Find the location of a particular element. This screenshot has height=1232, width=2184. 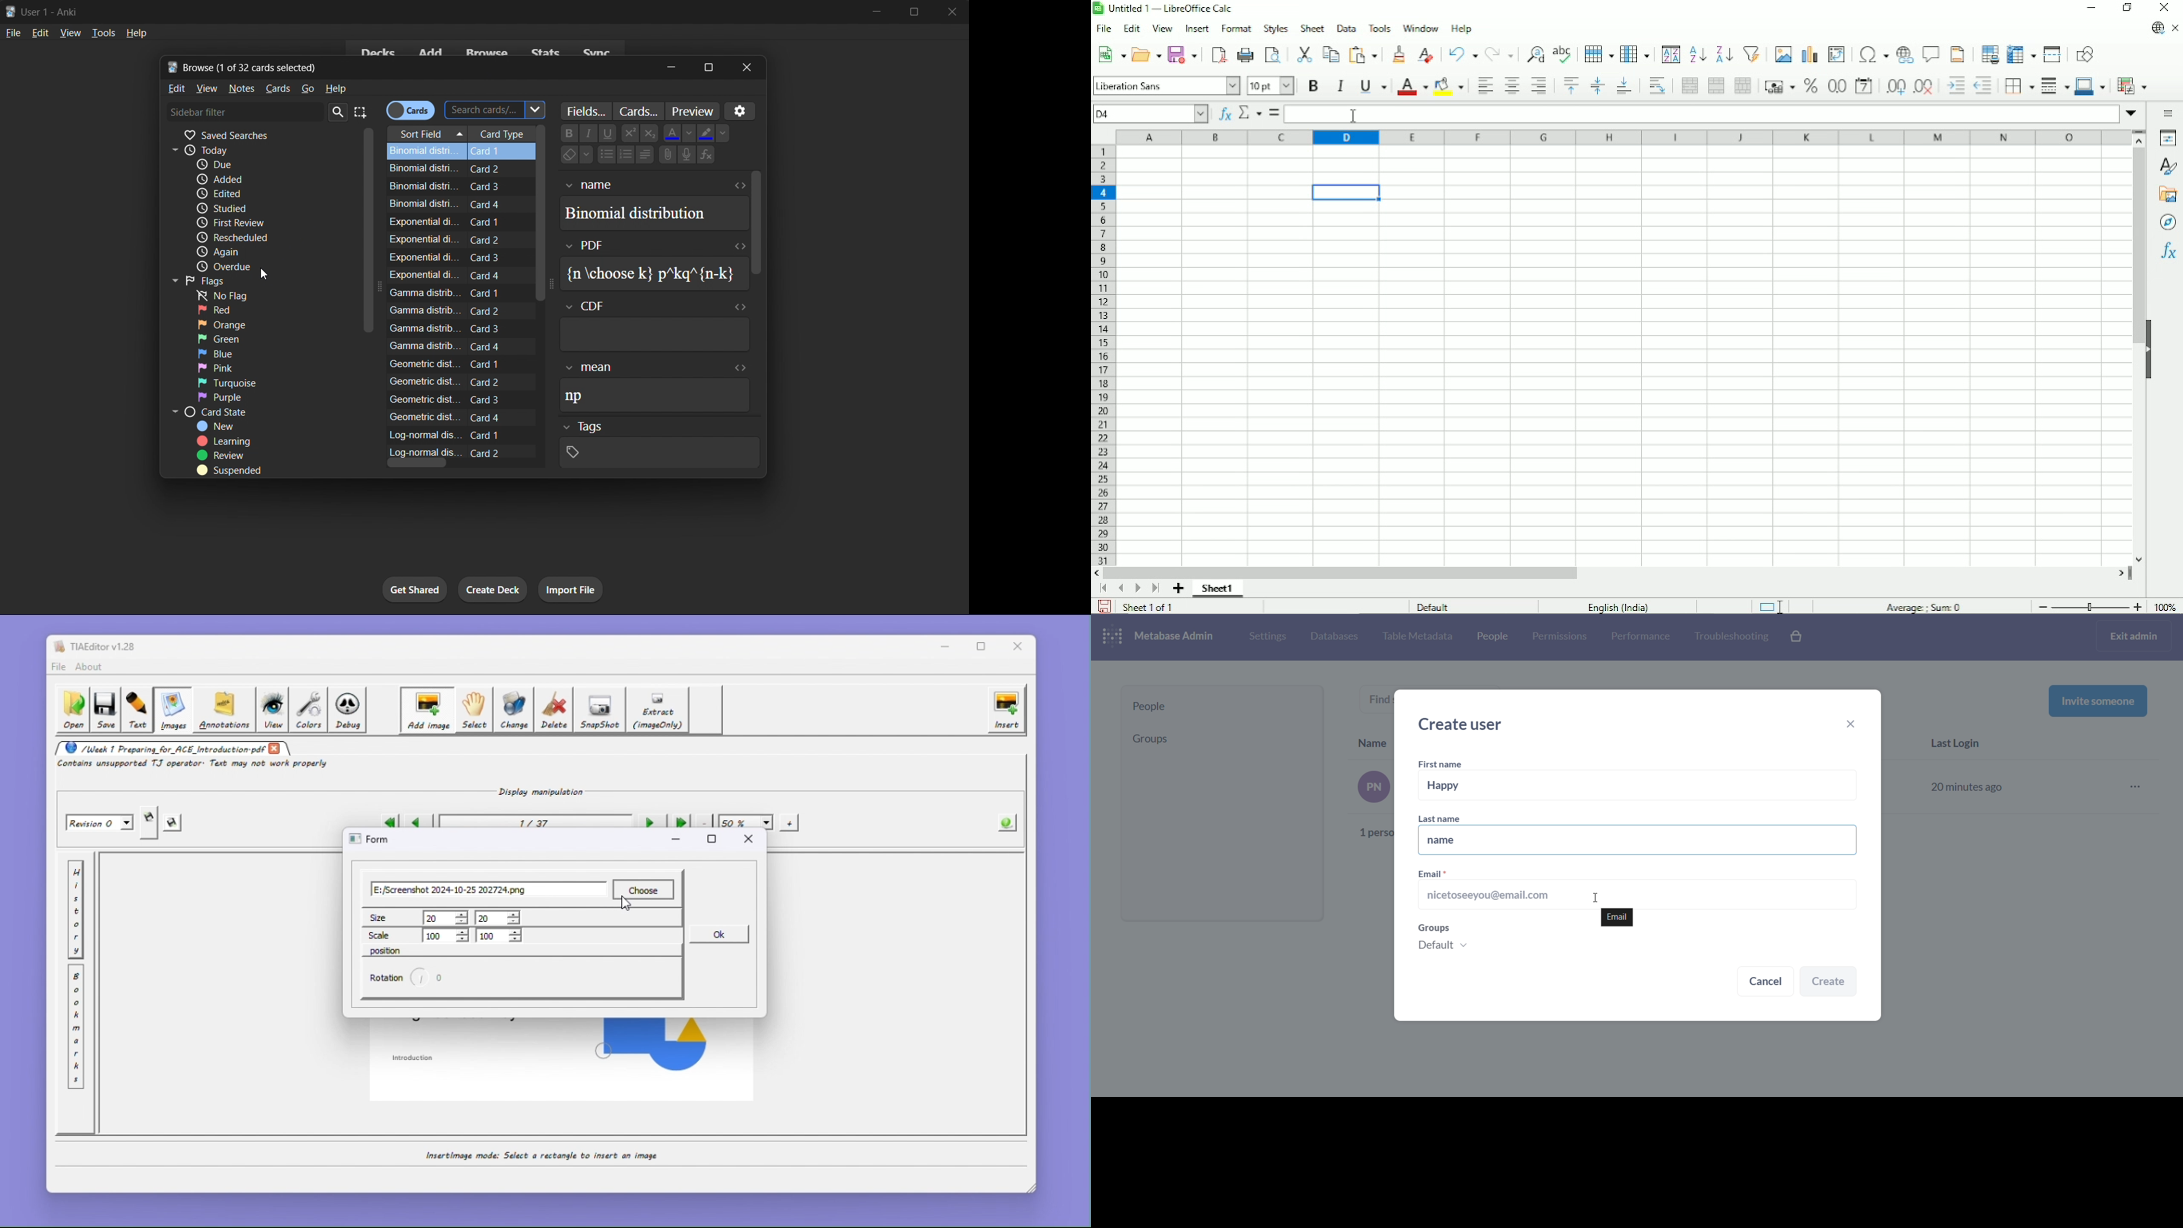

Browse (1 of 32 cards selected) is located at coordinates (249, 66).